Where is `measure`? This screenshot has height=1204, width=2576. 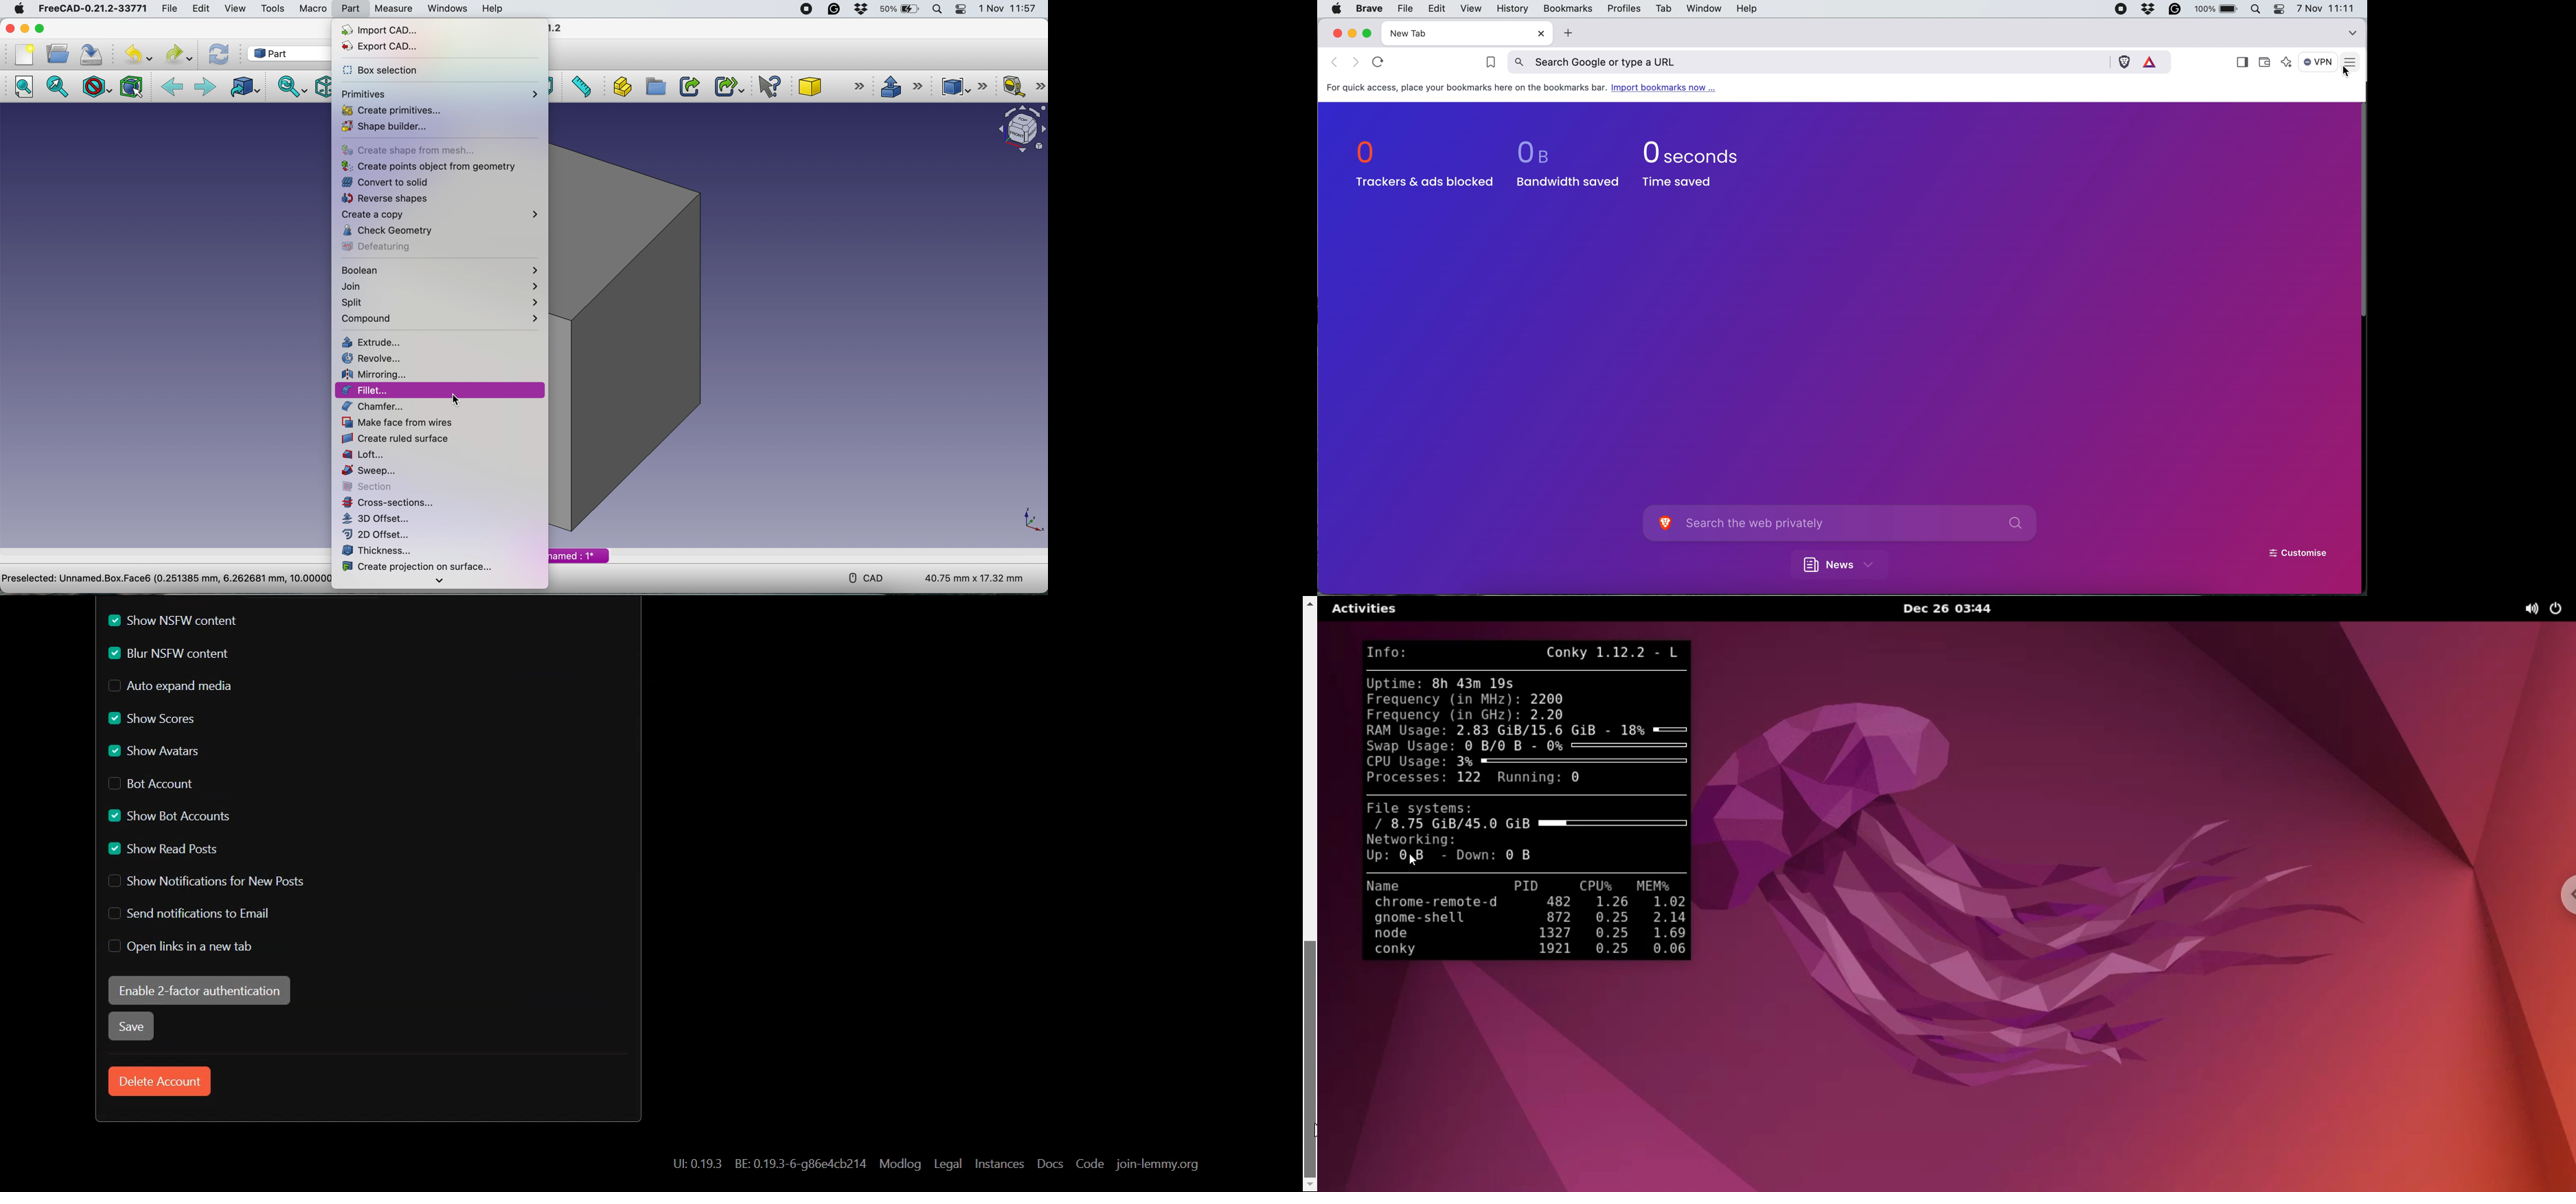
measure is located at coordinates (394, 9).